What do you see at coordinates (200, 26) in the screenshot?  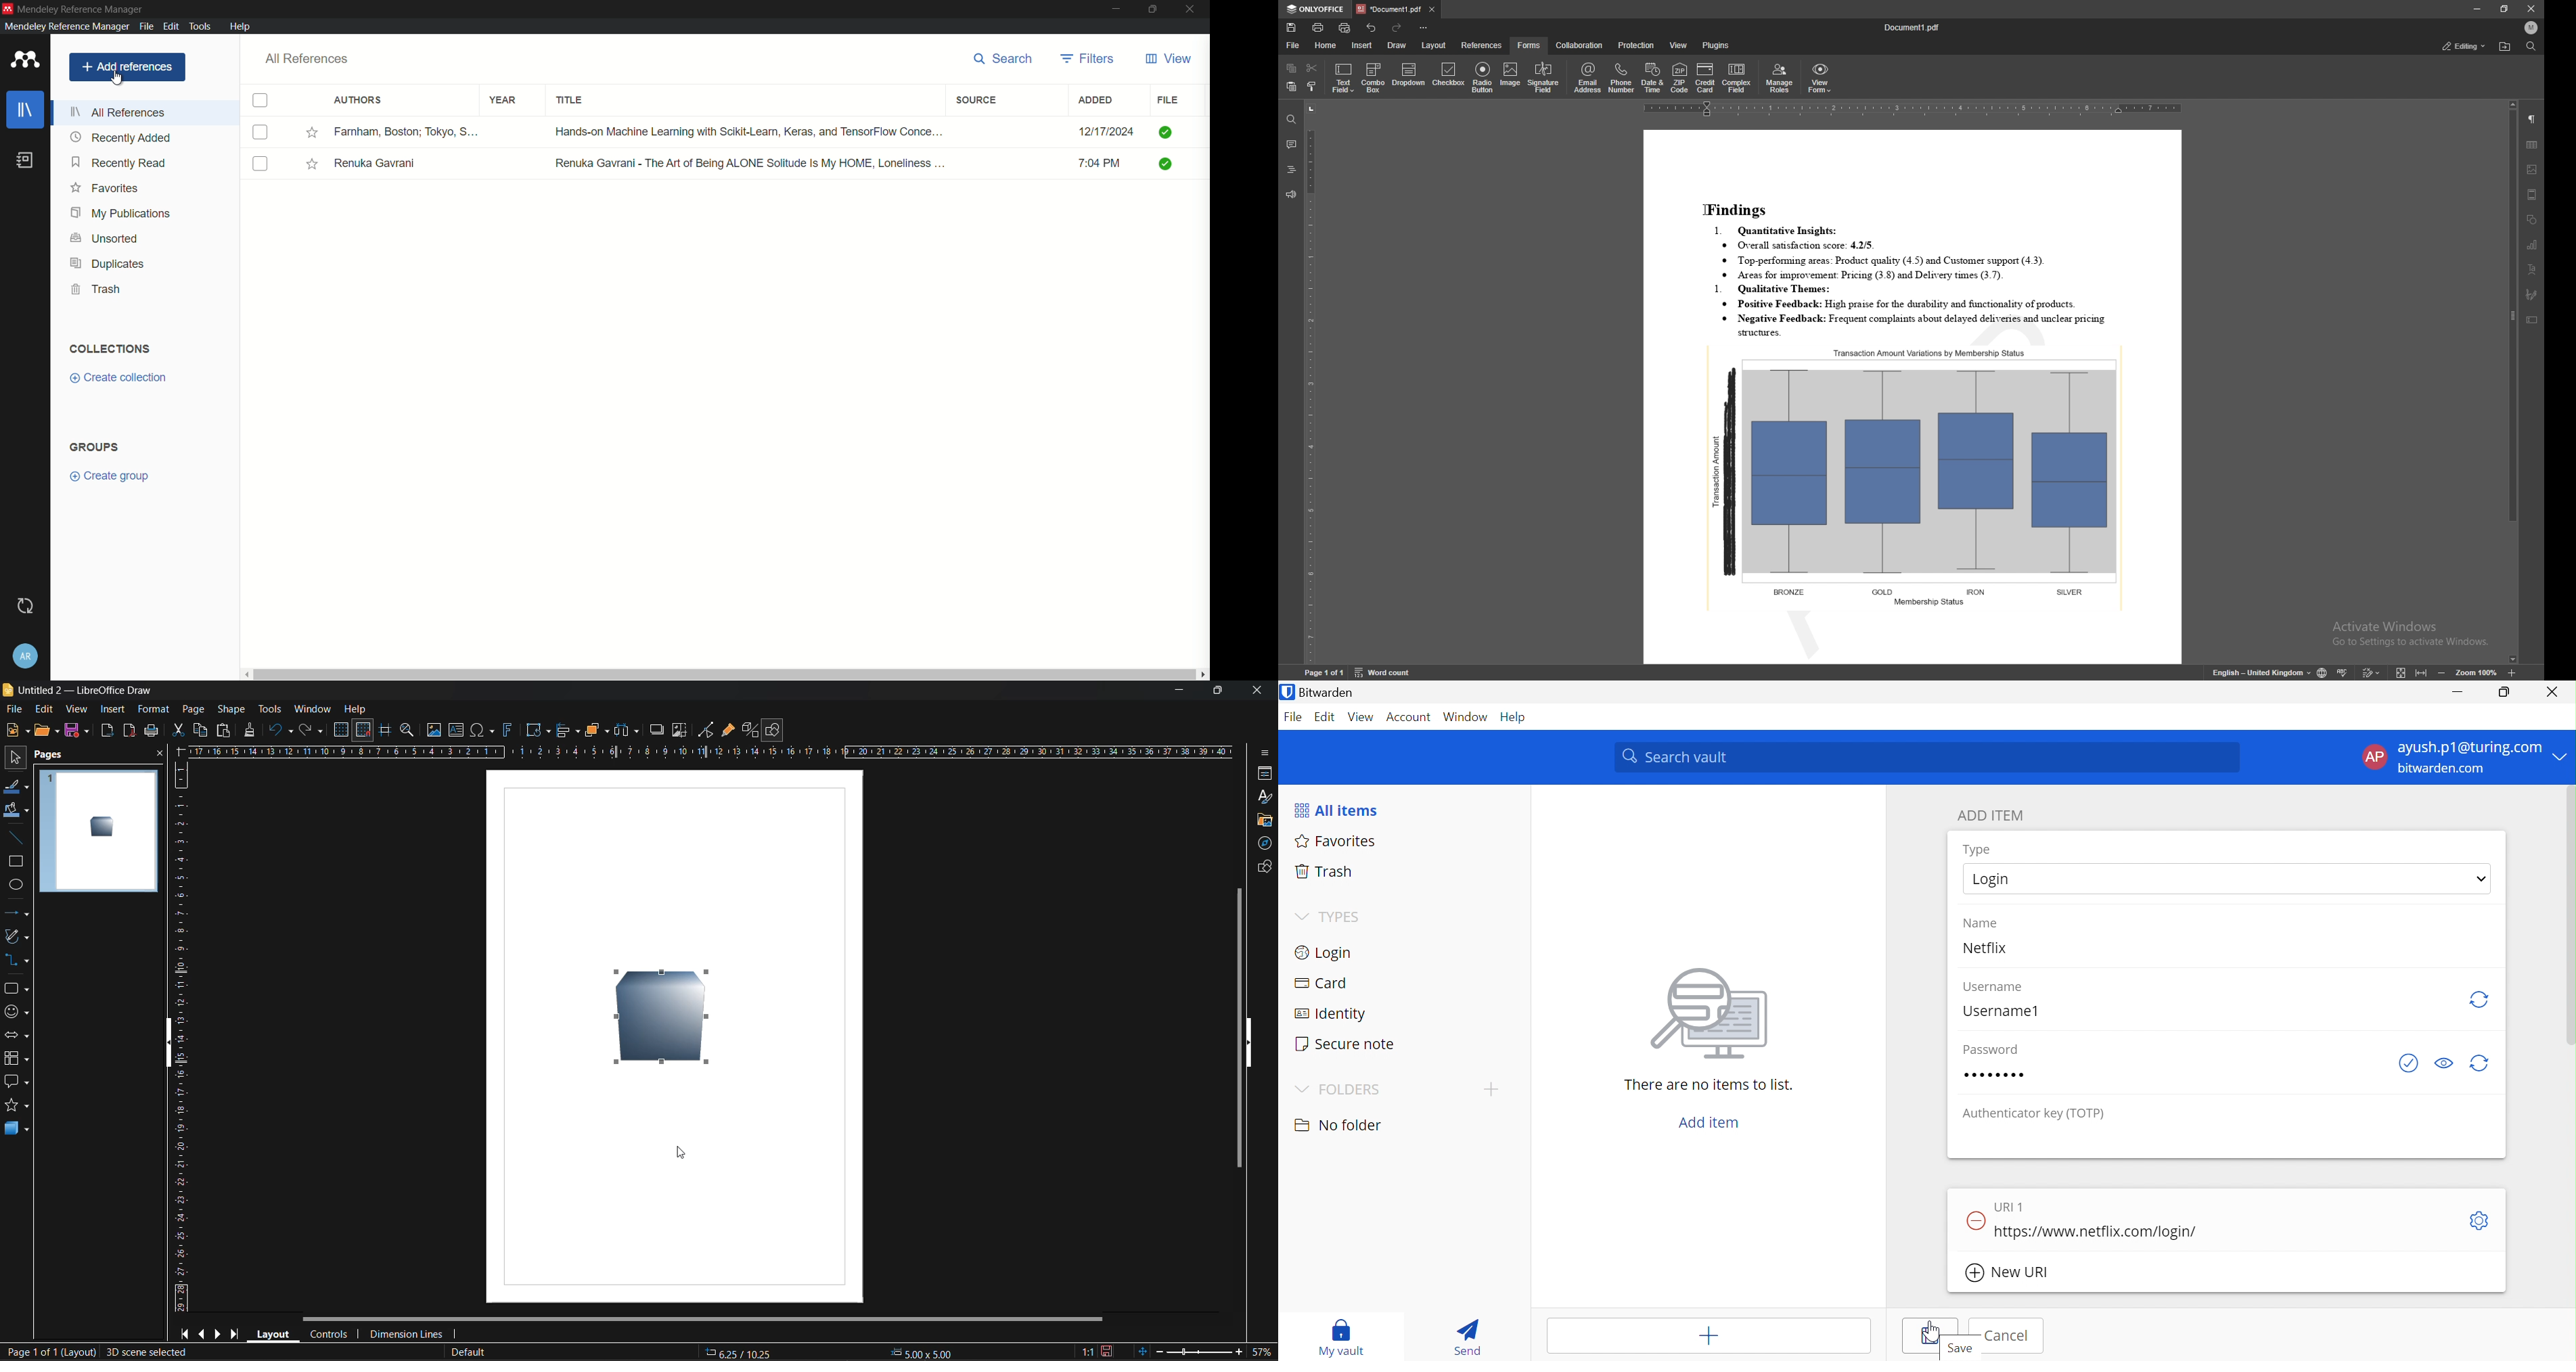 I see `tools` at bounding box center [200, 26].